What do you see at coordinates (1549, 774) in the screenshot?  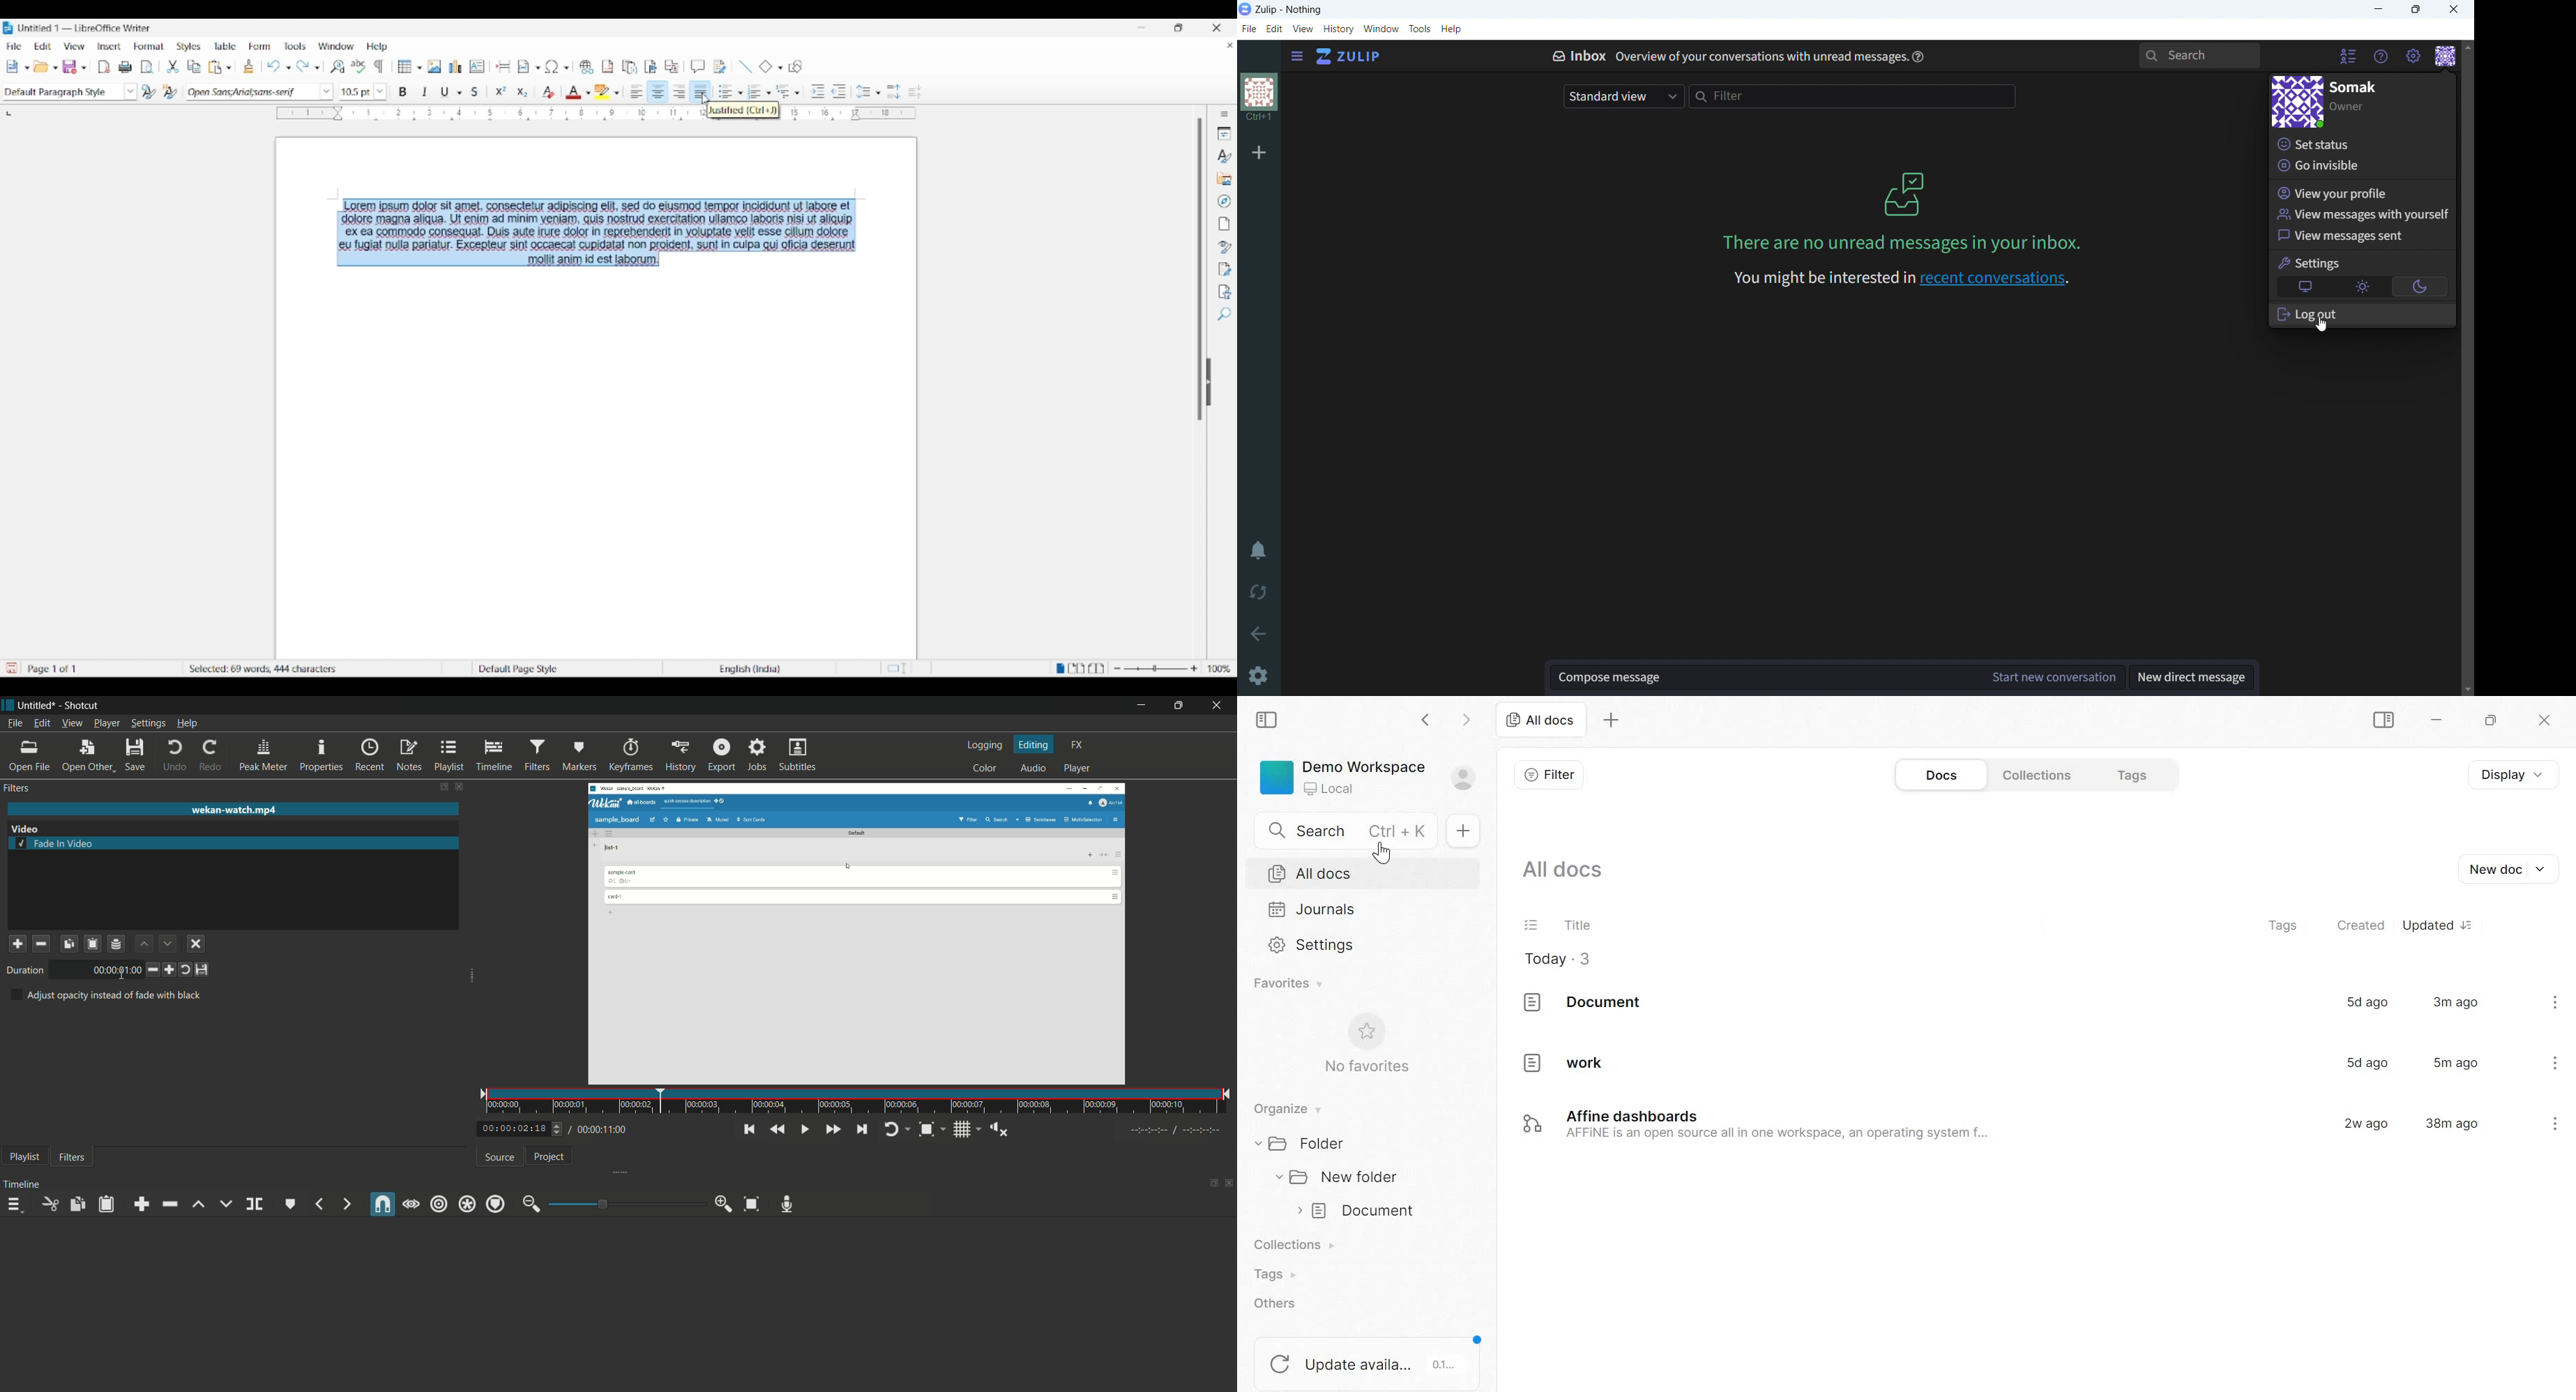 I see `Filter` at bounding box center [1549, 774].